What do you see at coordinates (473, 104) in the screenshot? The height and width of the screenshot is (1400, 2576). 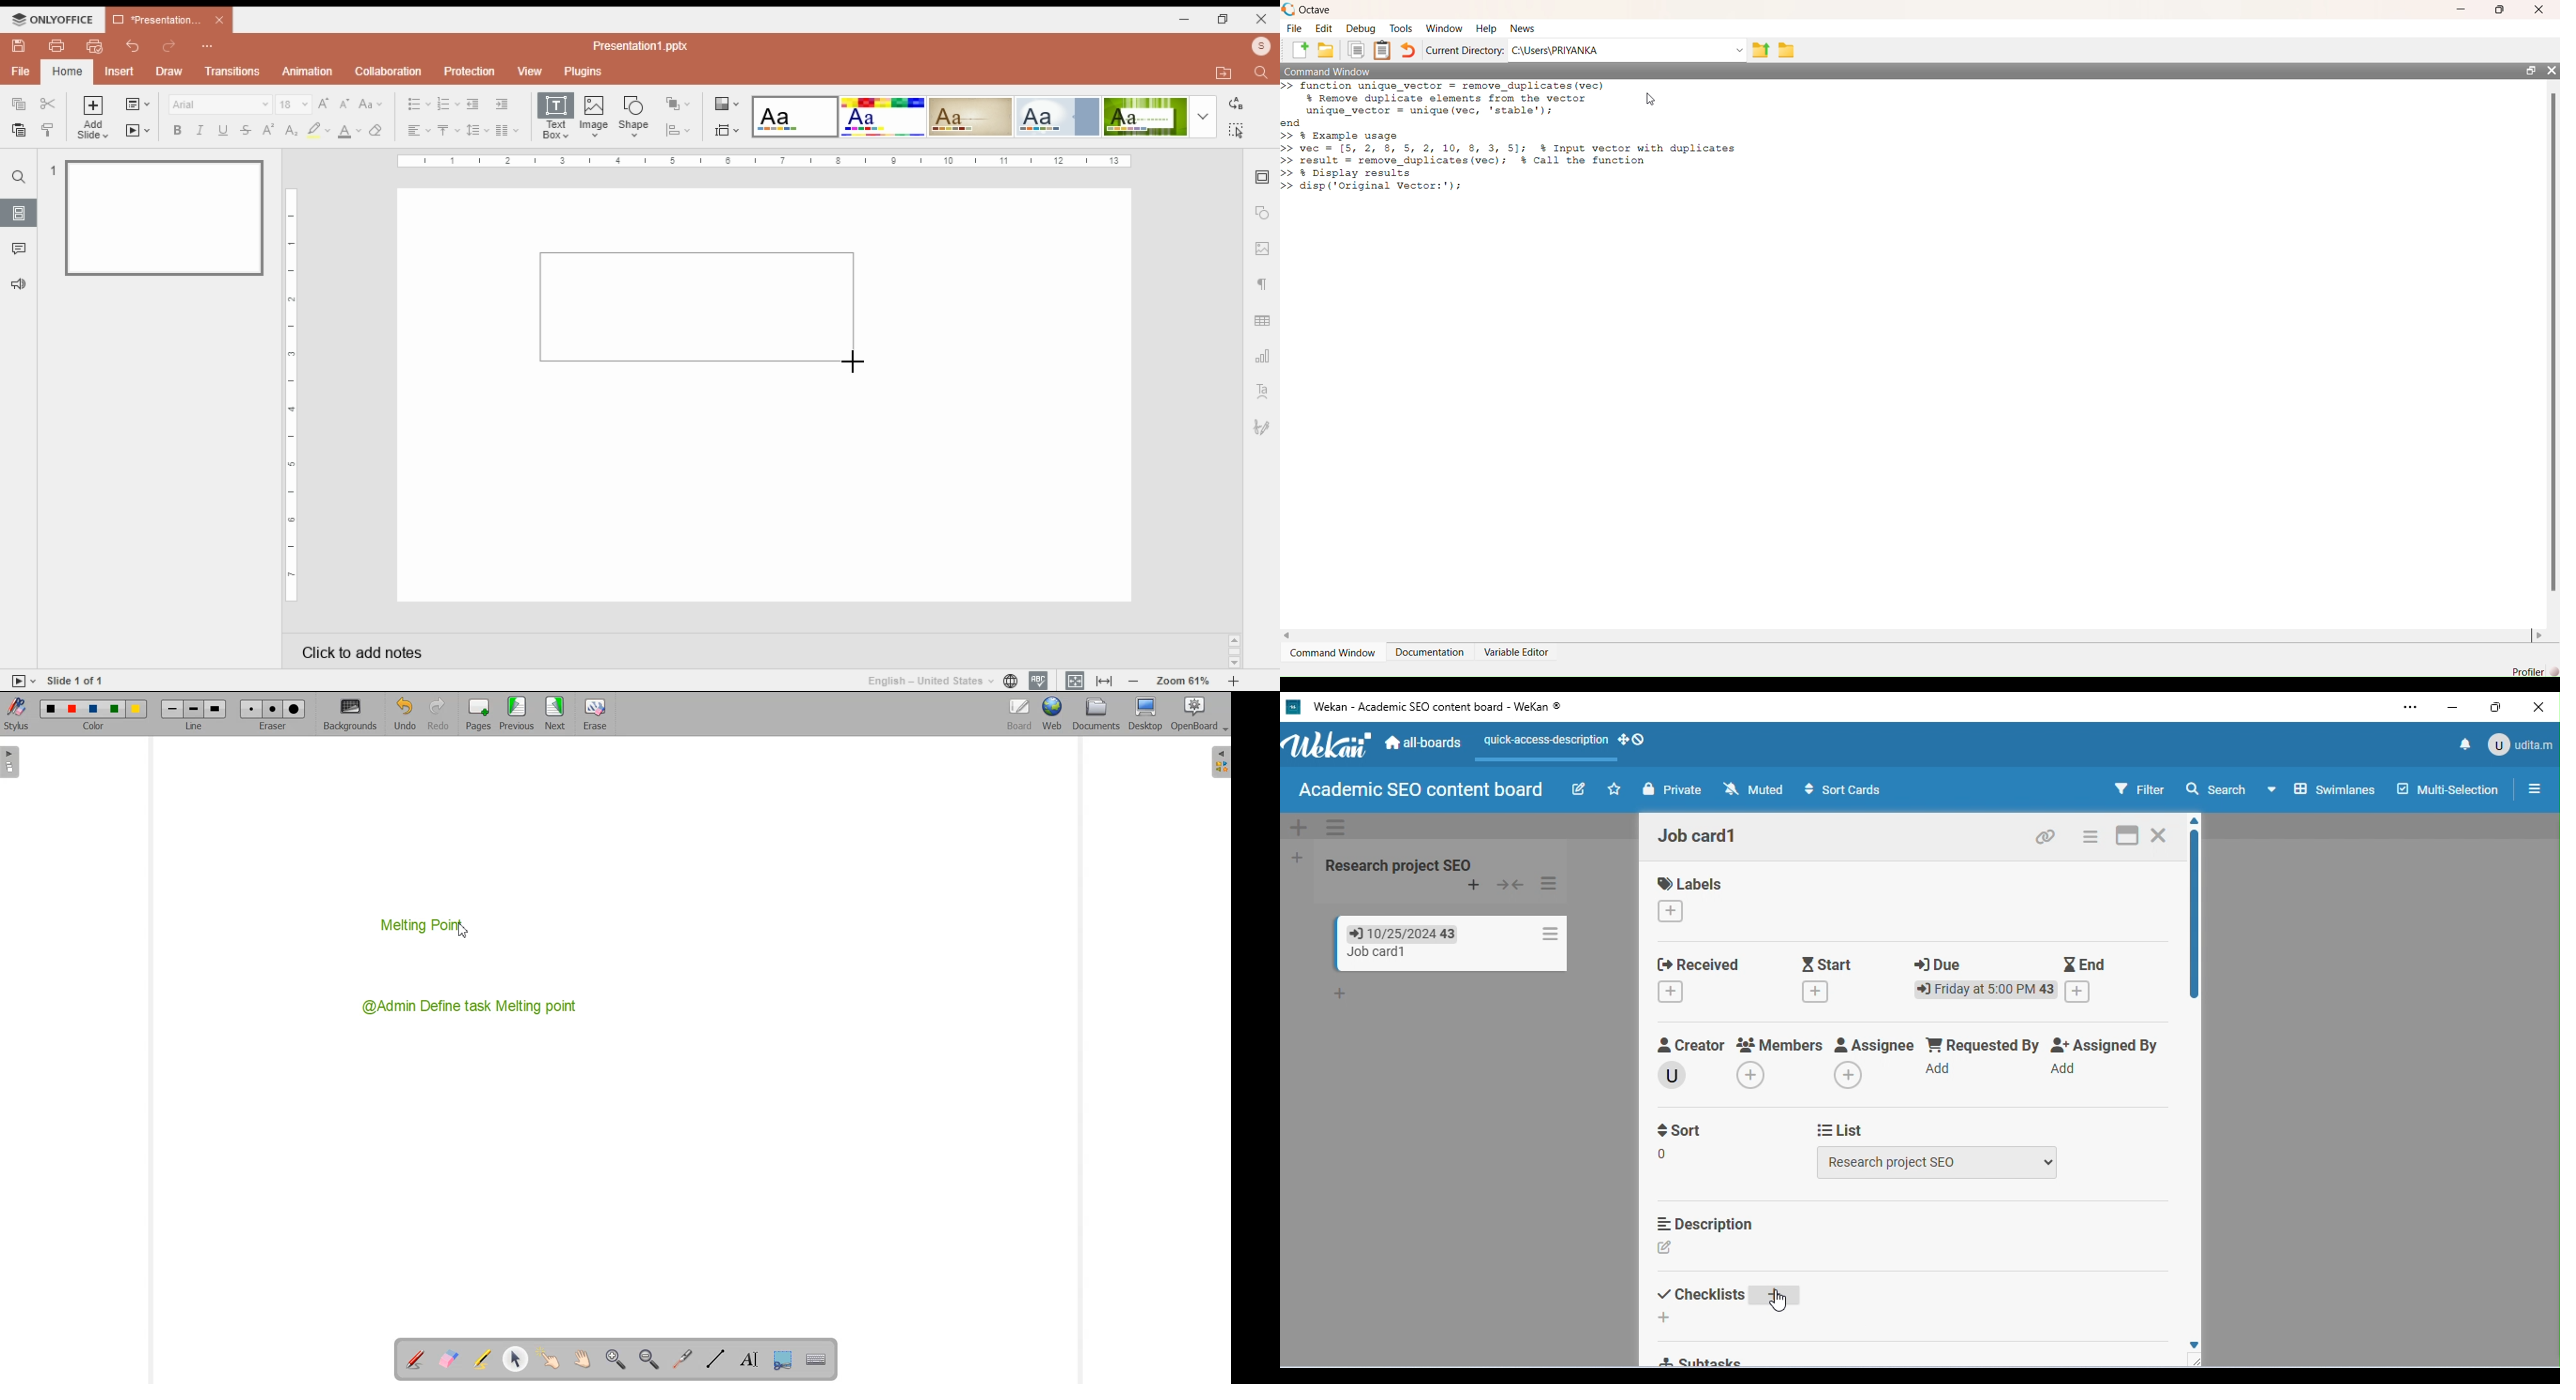 I see `decrease indent` at bounding box center [473, 104].